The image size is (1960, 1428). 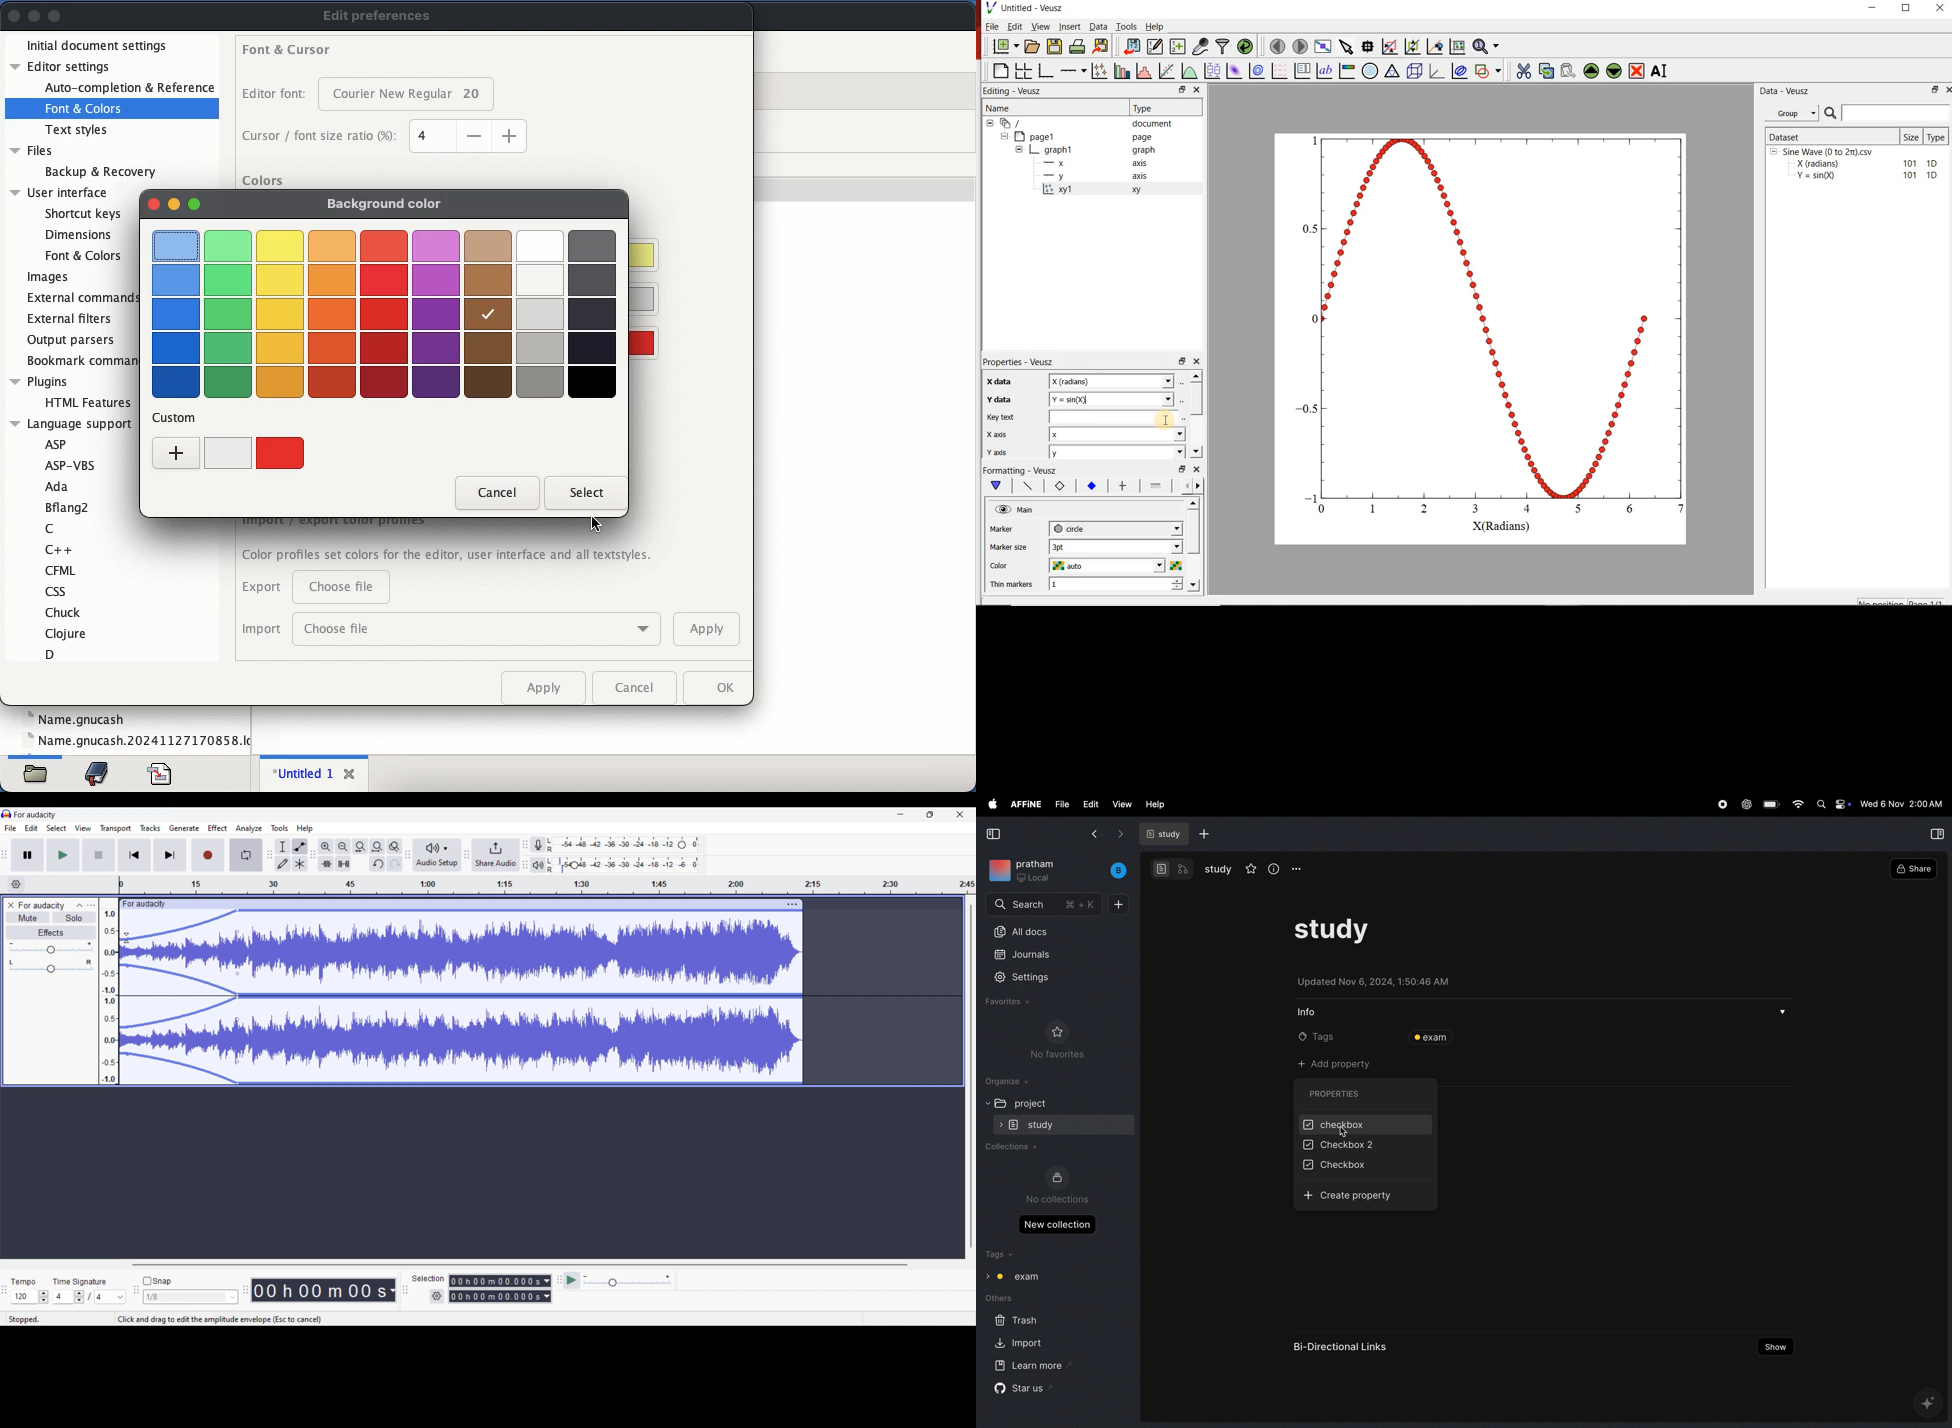 I want to click on Audio setup, so click(x=437, y=855).